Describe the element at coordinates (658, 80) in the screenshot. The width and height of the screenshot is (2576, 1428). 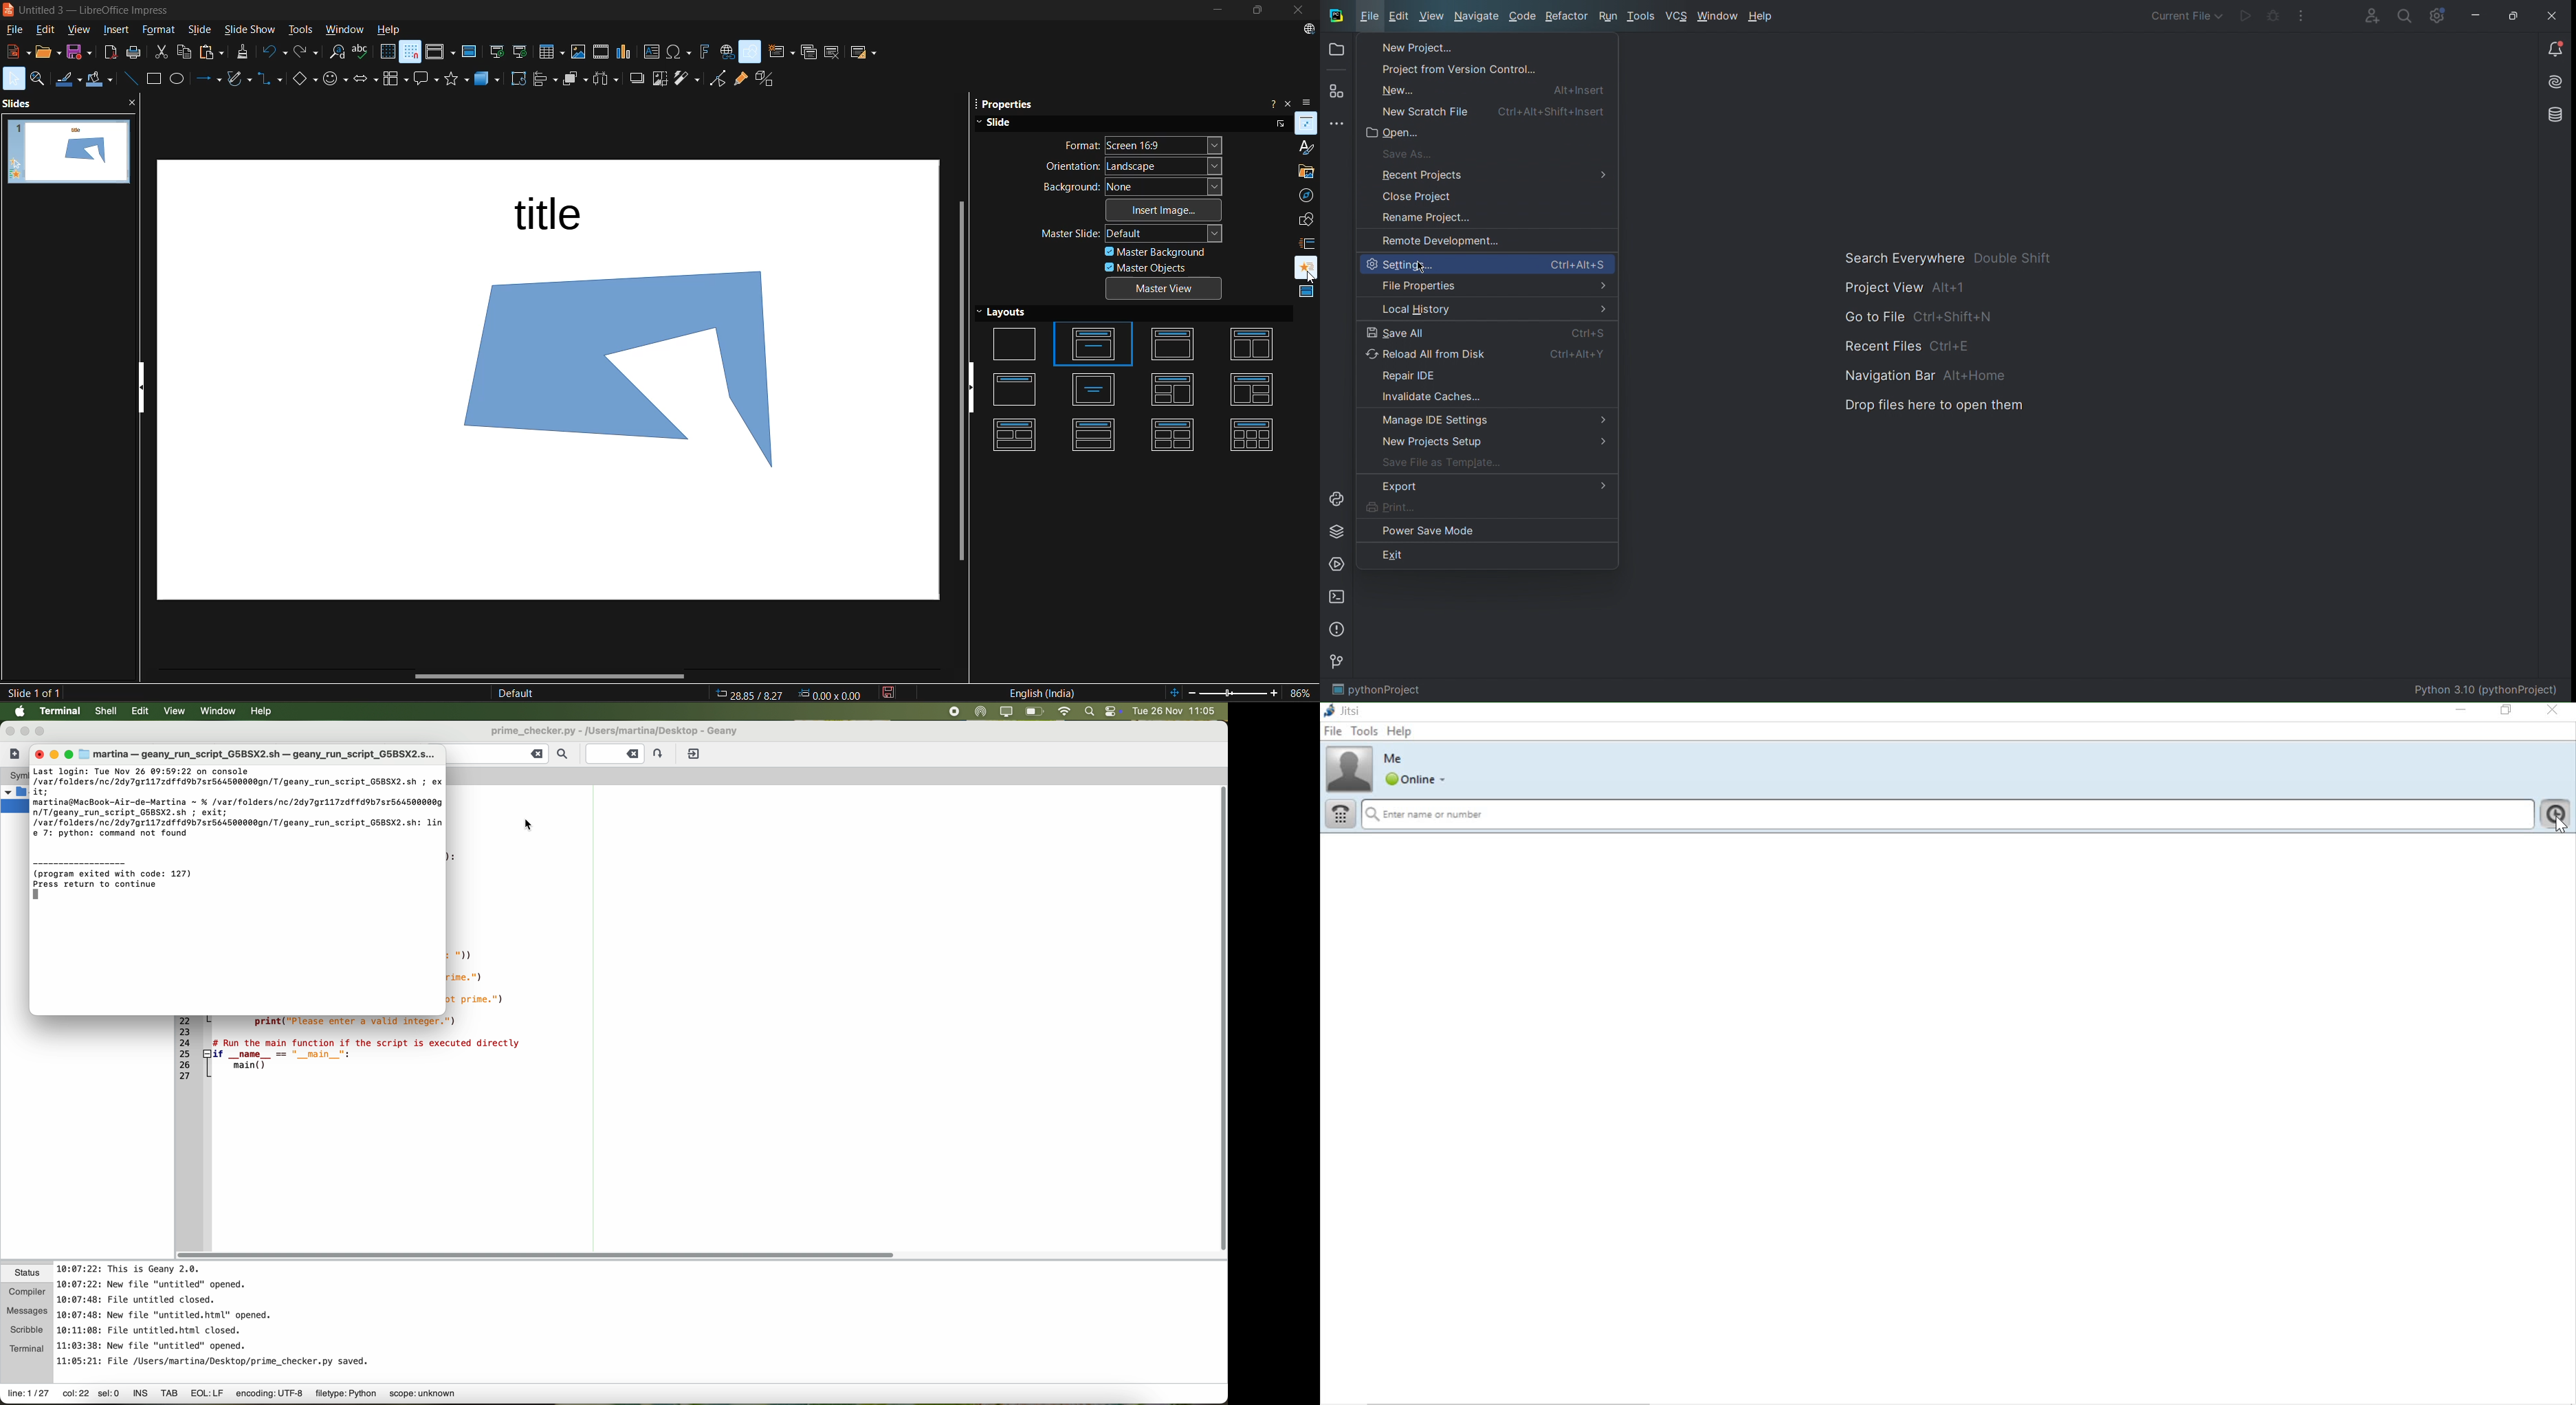
I see `crop image` at that location.